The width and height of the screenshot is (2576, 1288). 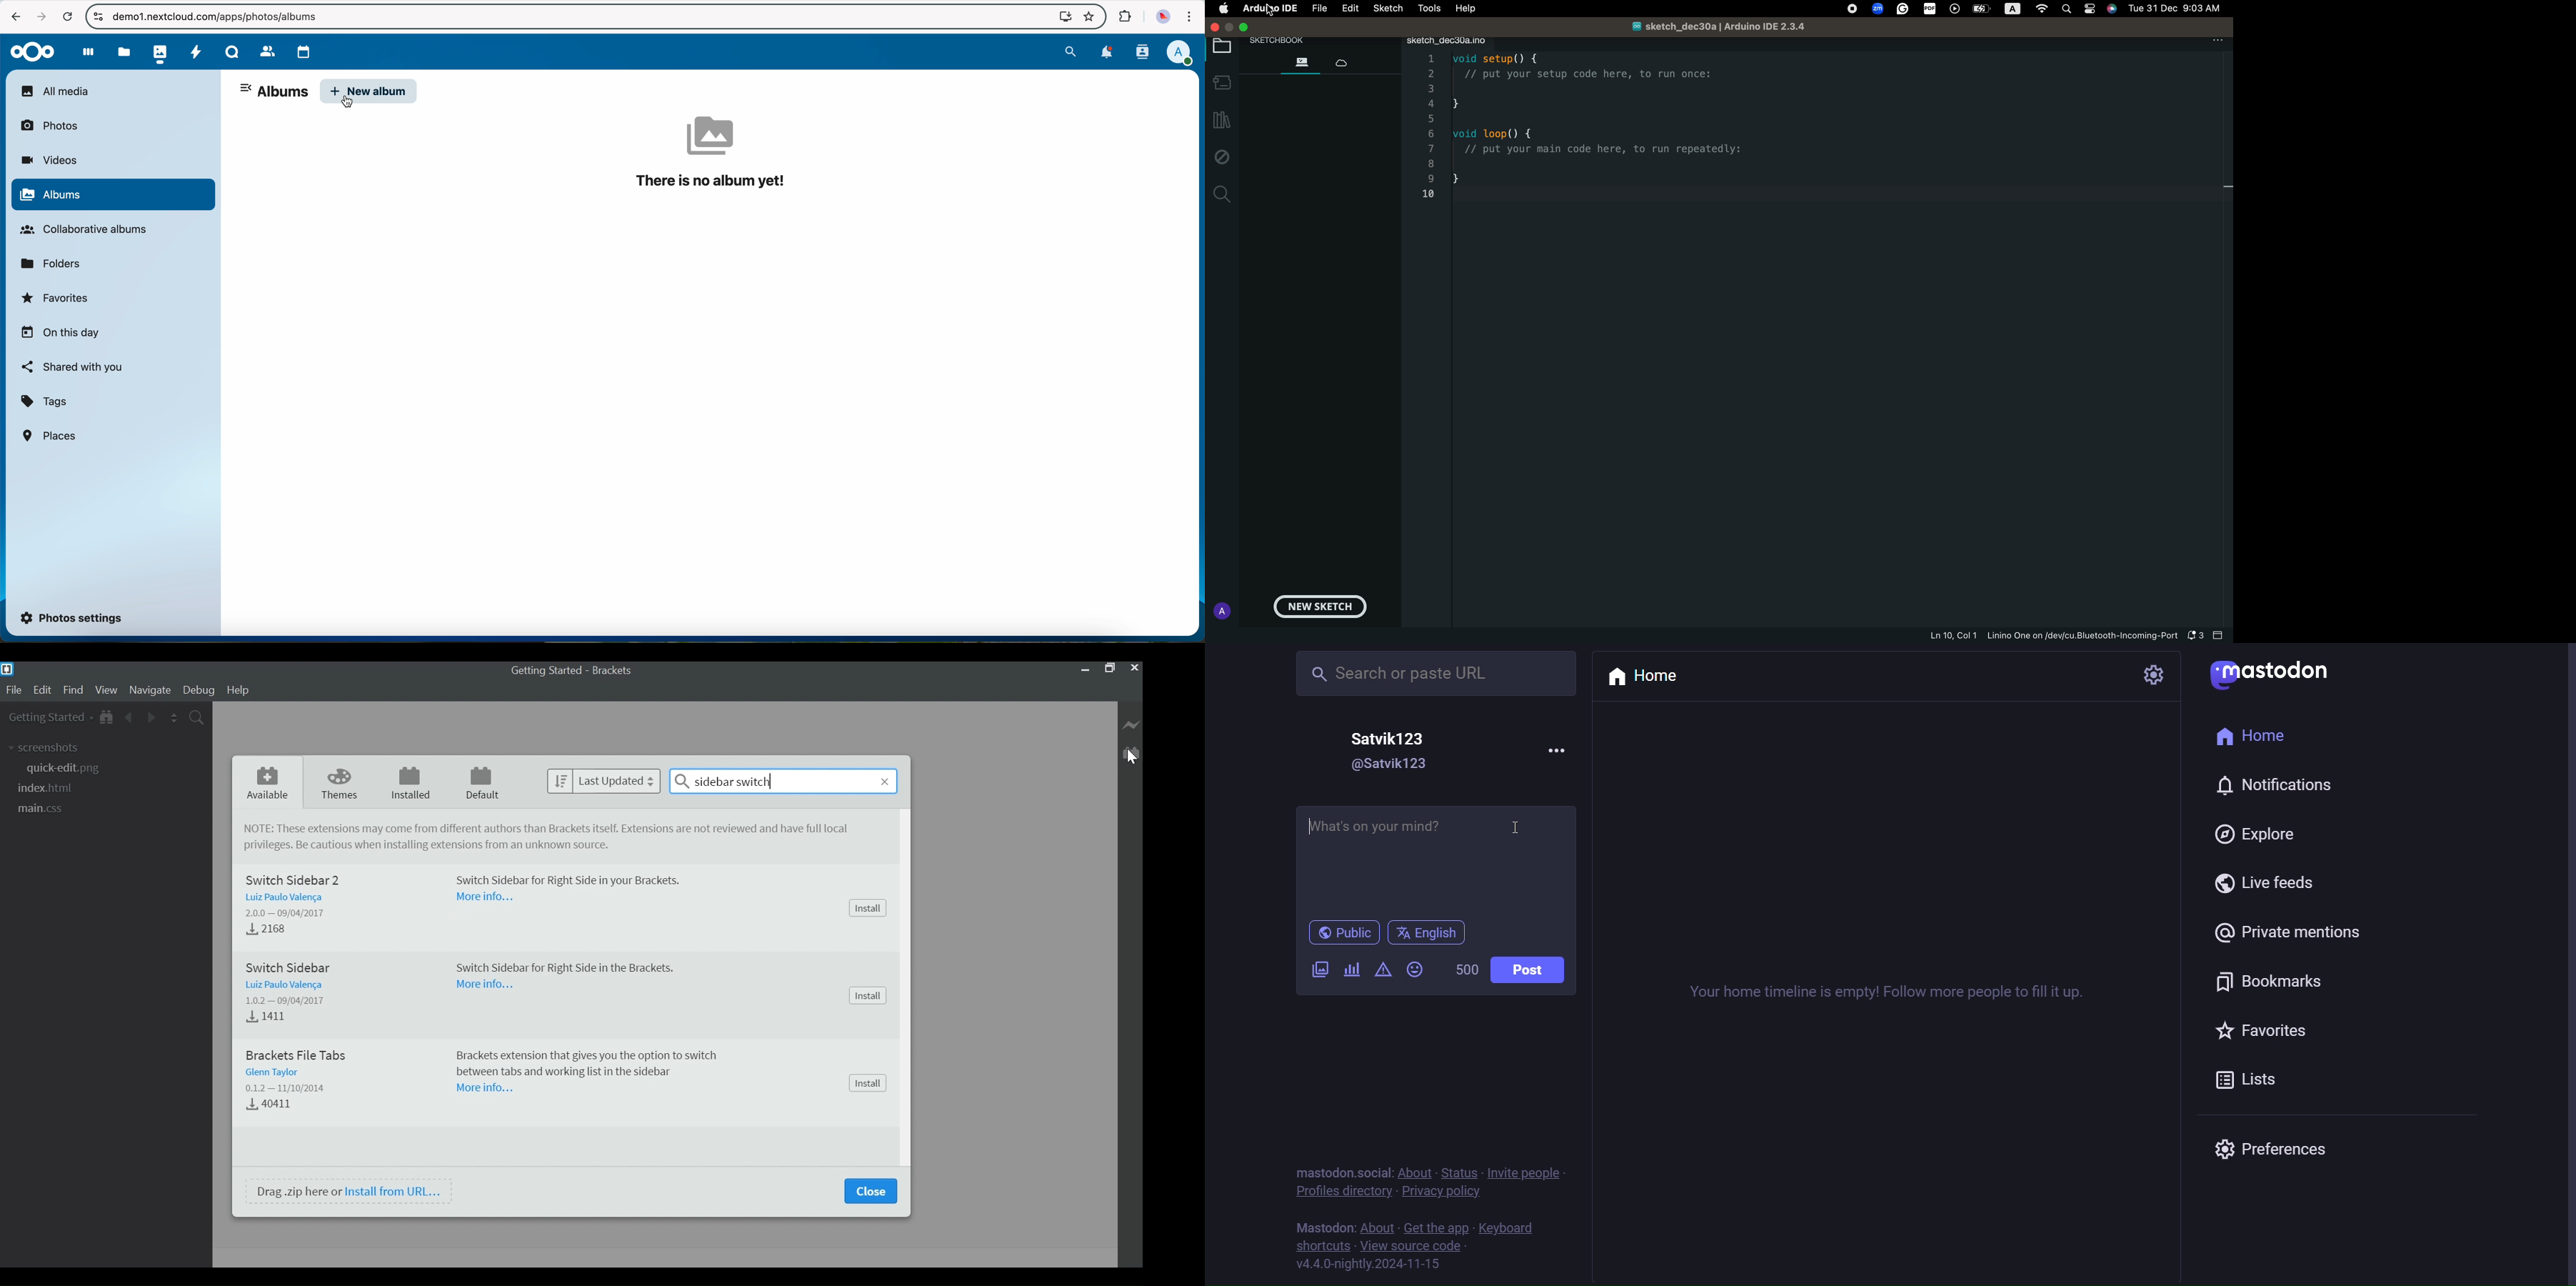 I want to click on about, so click(x=1378, y=1229).